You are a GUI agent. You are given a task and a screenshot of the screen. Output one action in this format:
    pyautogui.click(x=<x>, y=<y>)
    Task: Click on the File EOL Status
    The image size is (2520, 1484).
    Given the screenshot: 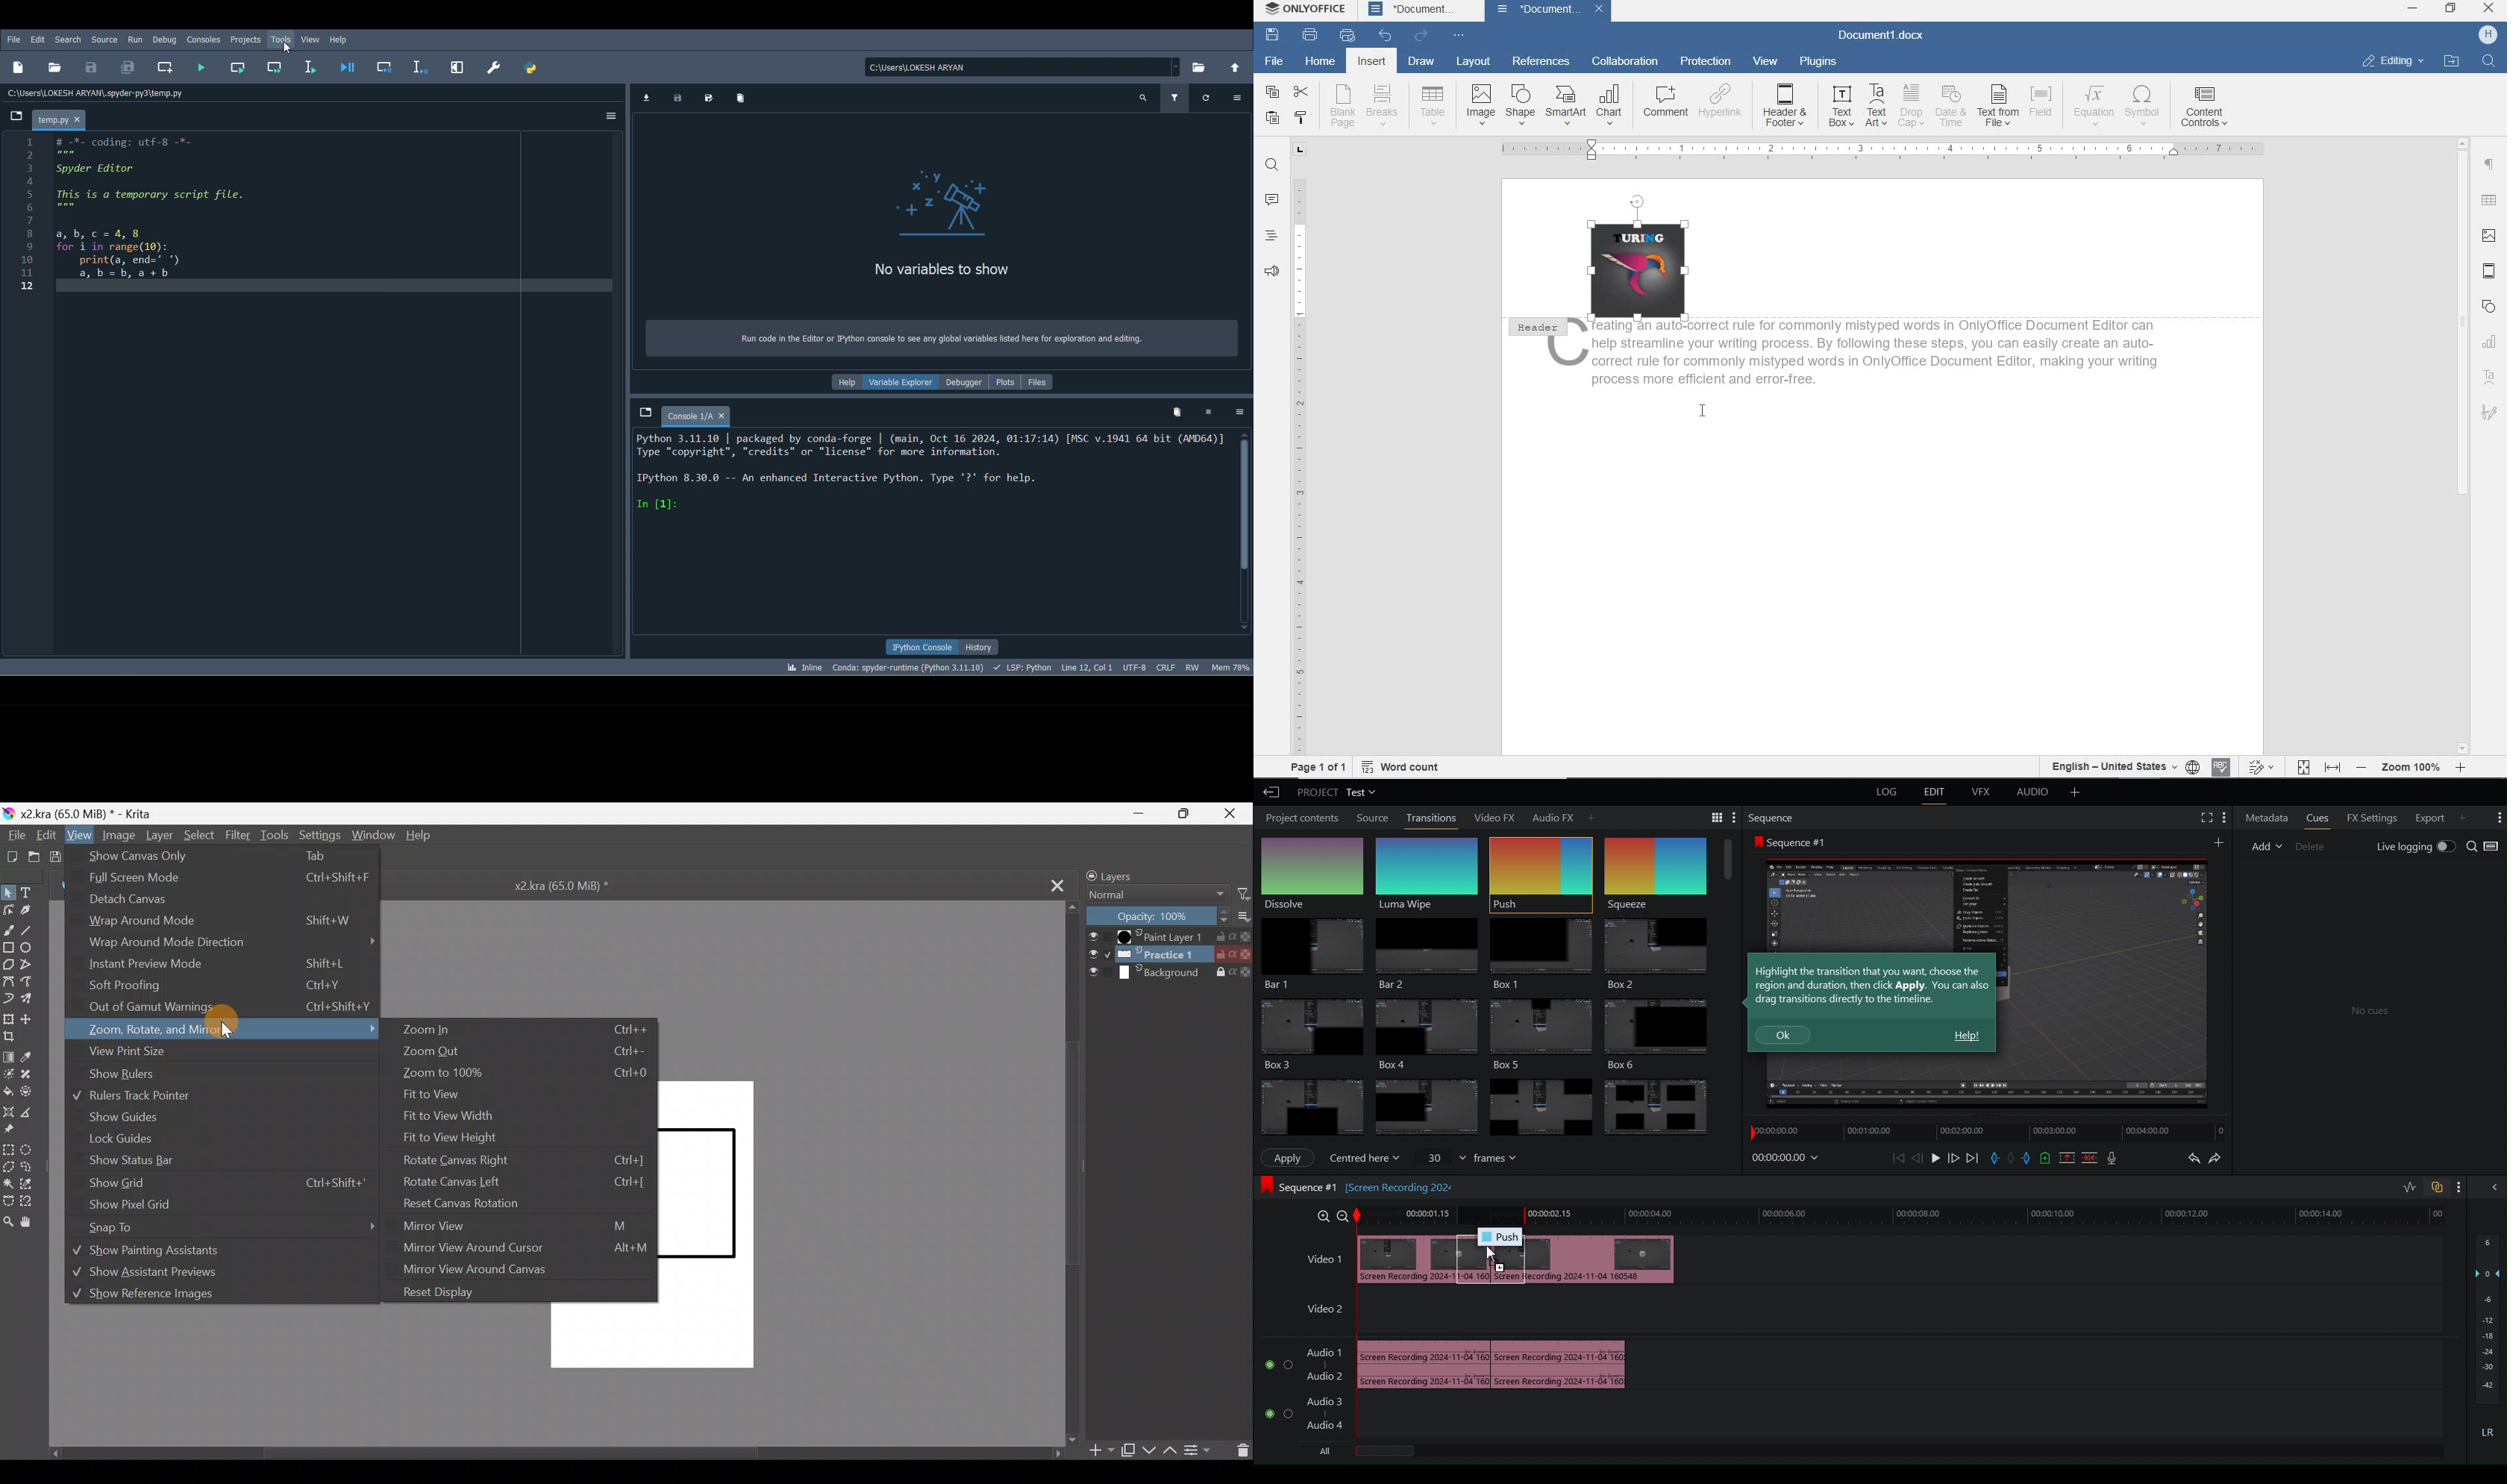 What is the action you would take?
    pyautogui.click(x=1167, y=665)
    